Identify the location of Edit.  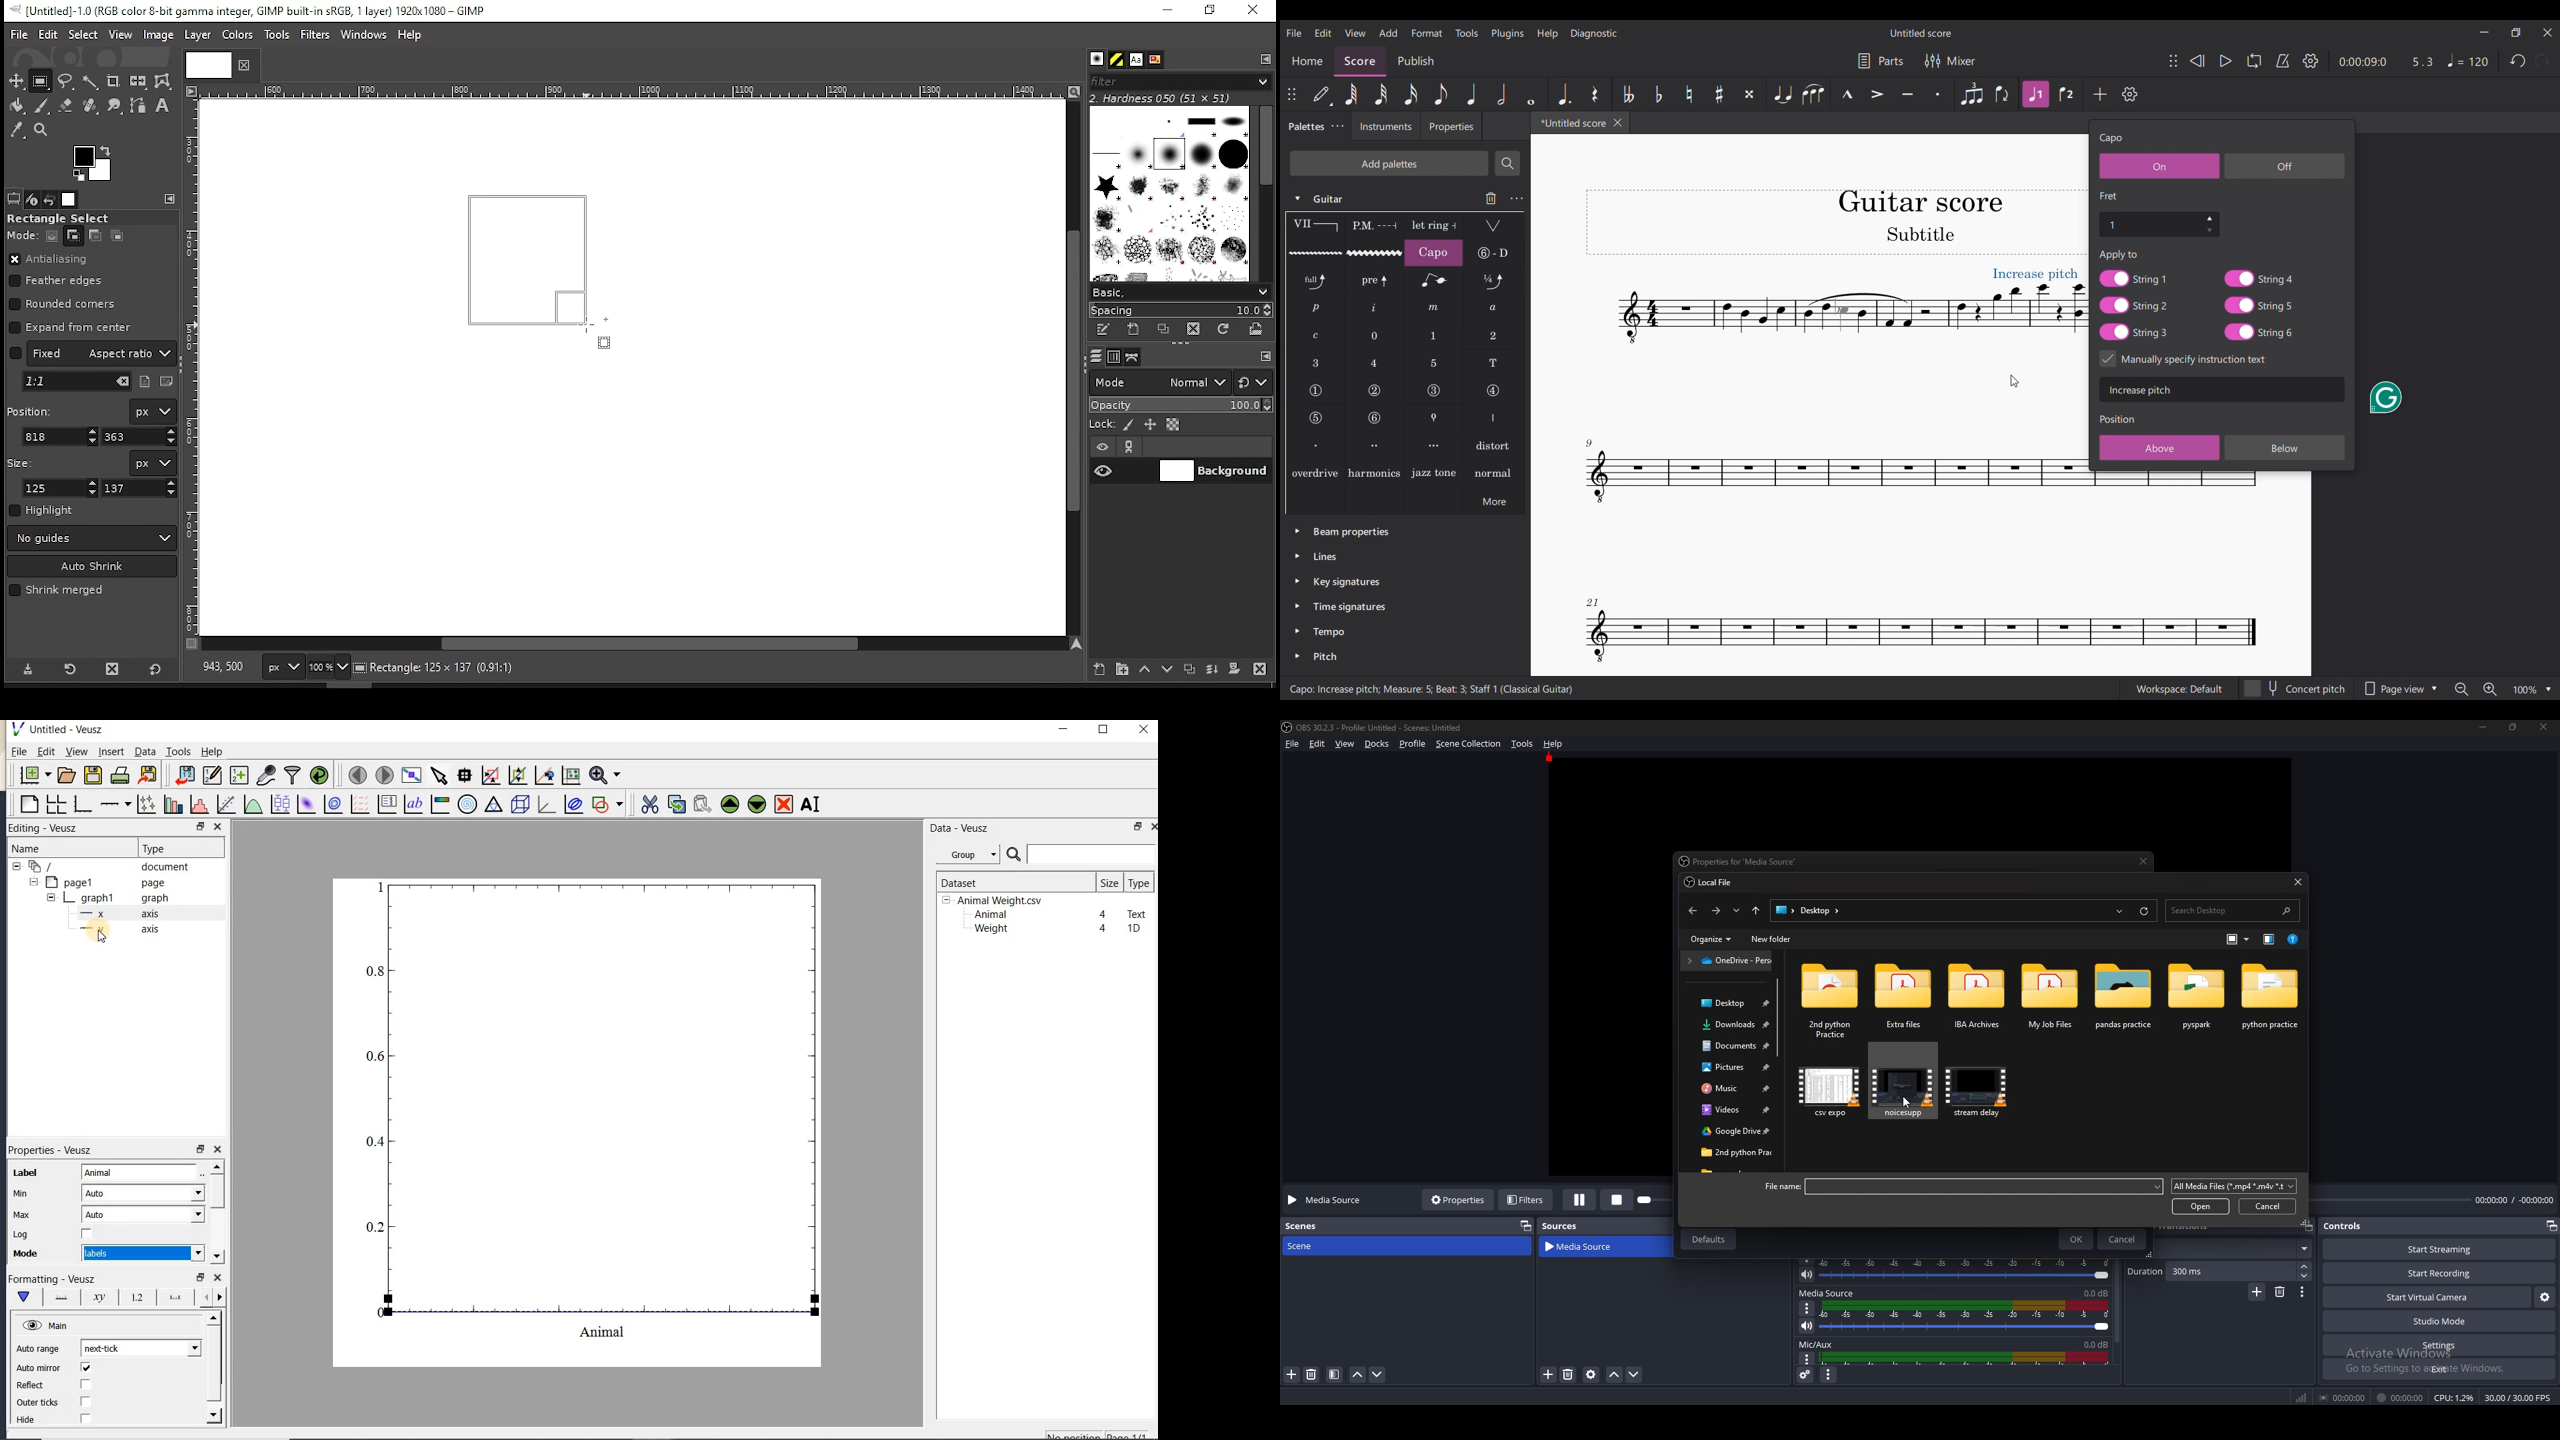
(1319, 744).